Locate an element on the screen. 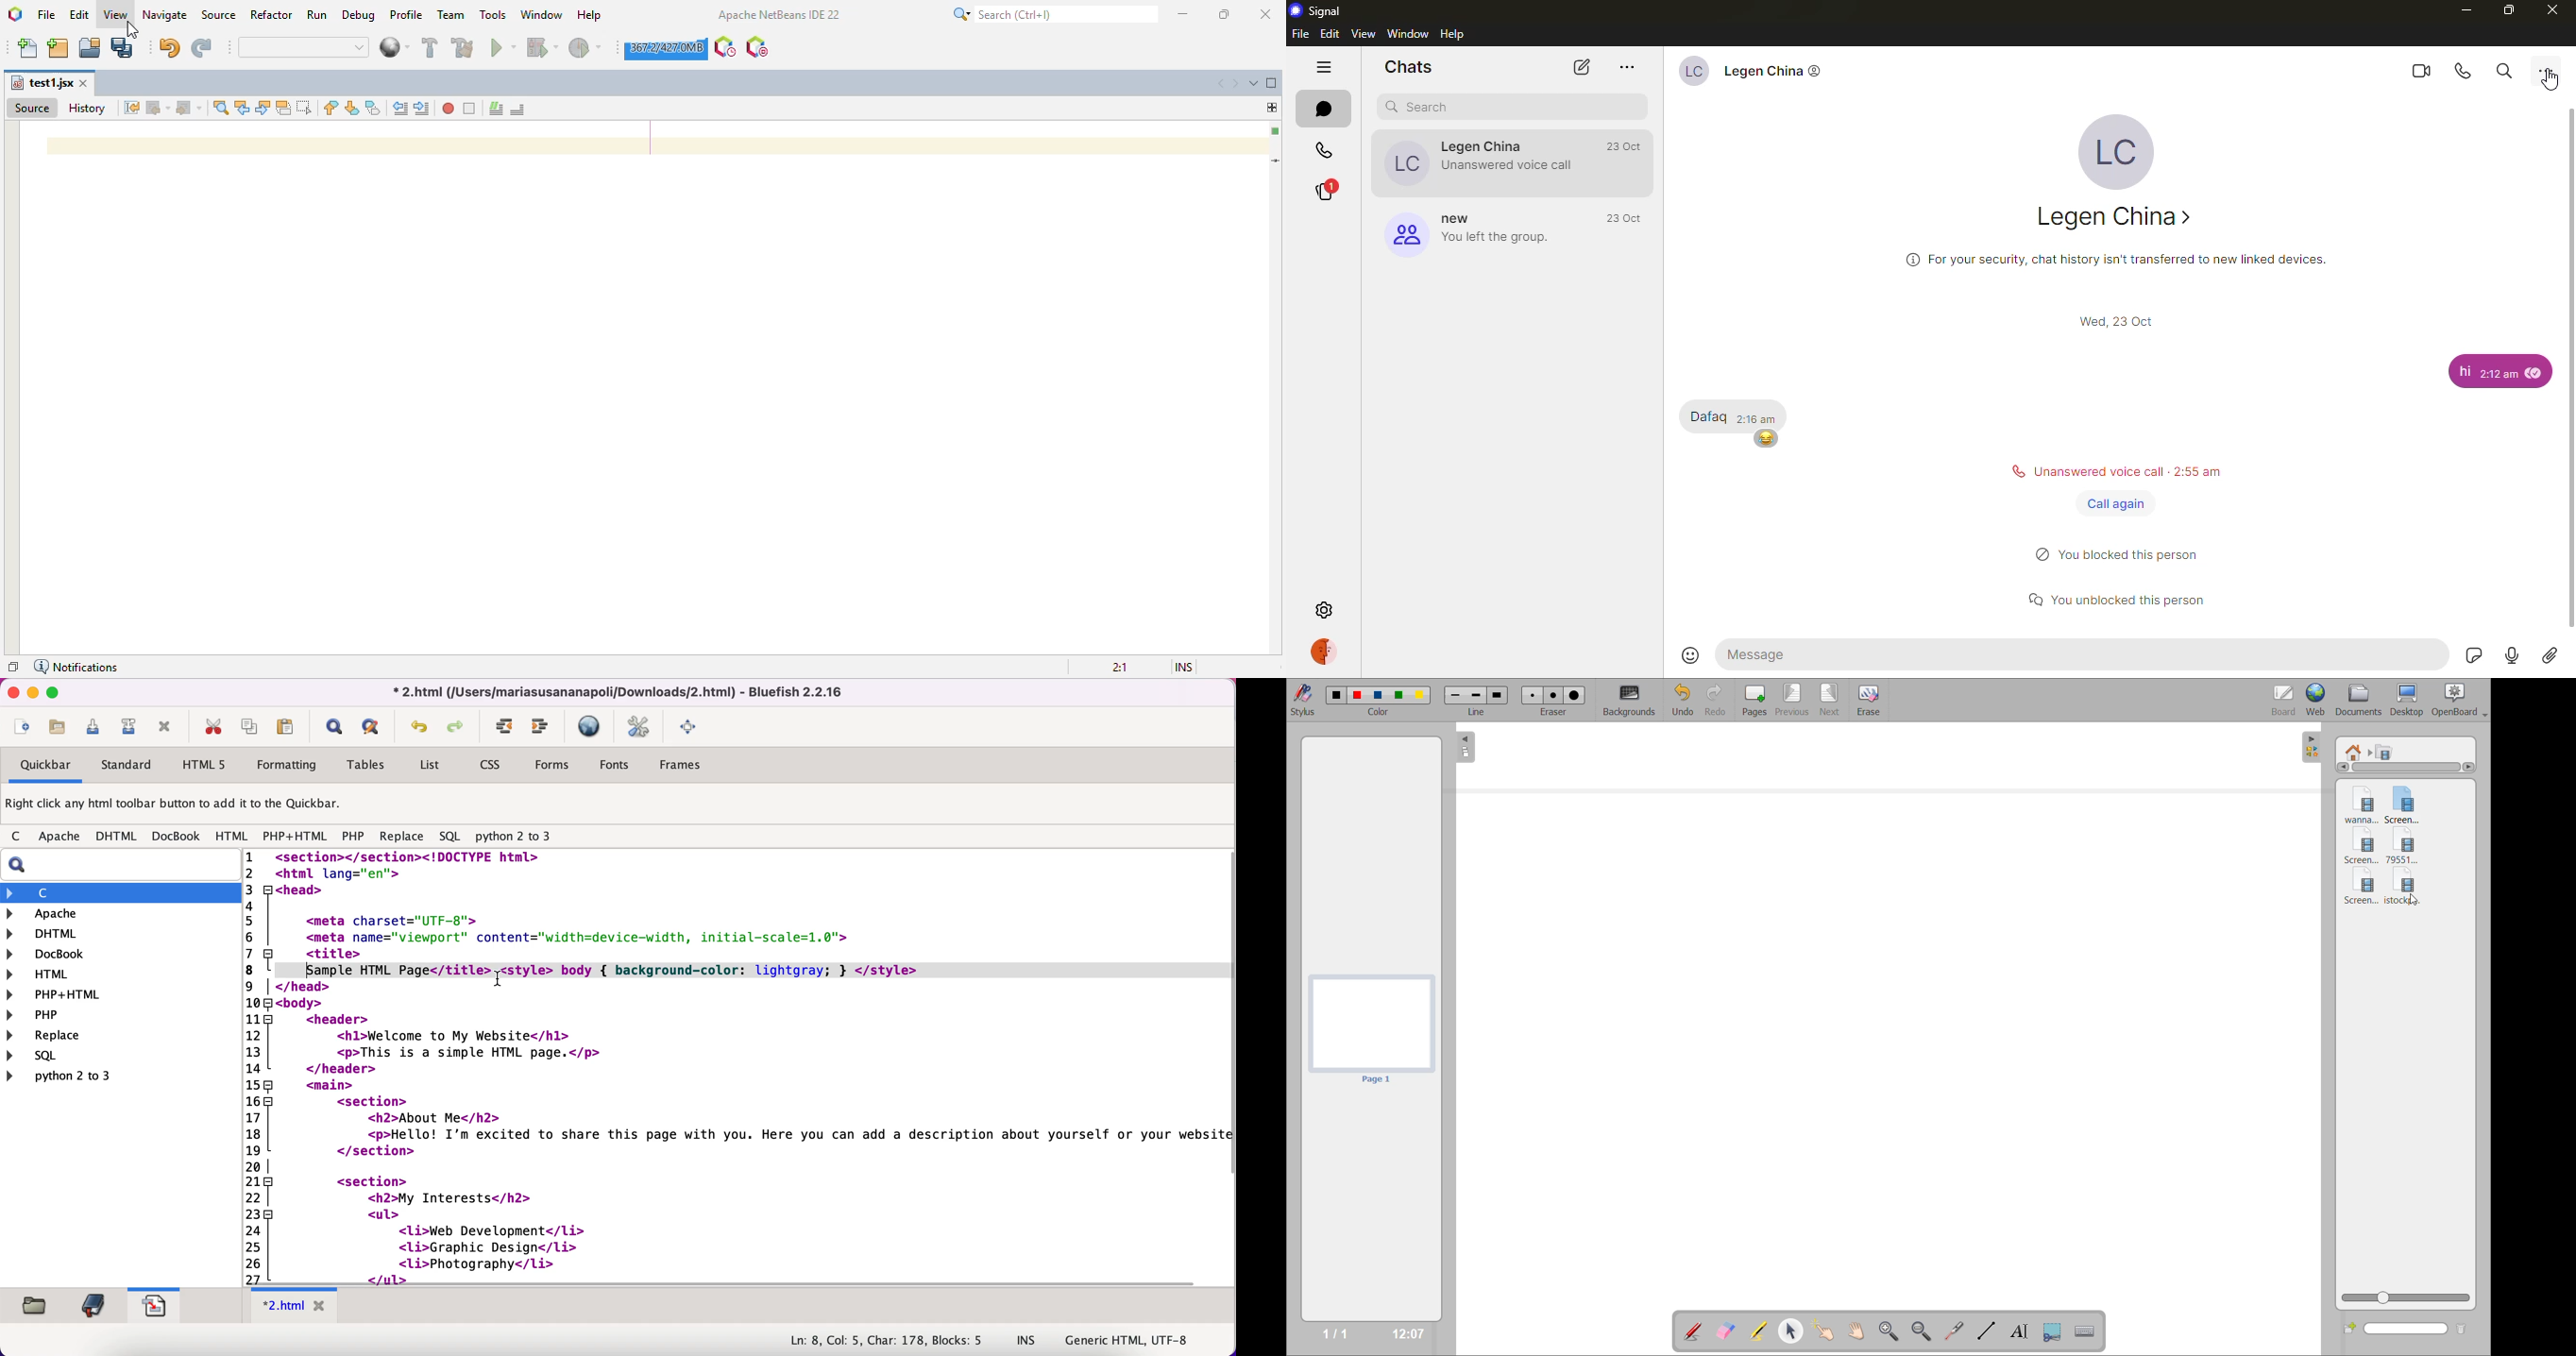 The image size is (2576, 1372). full screen is located at coordinates (691, 725).